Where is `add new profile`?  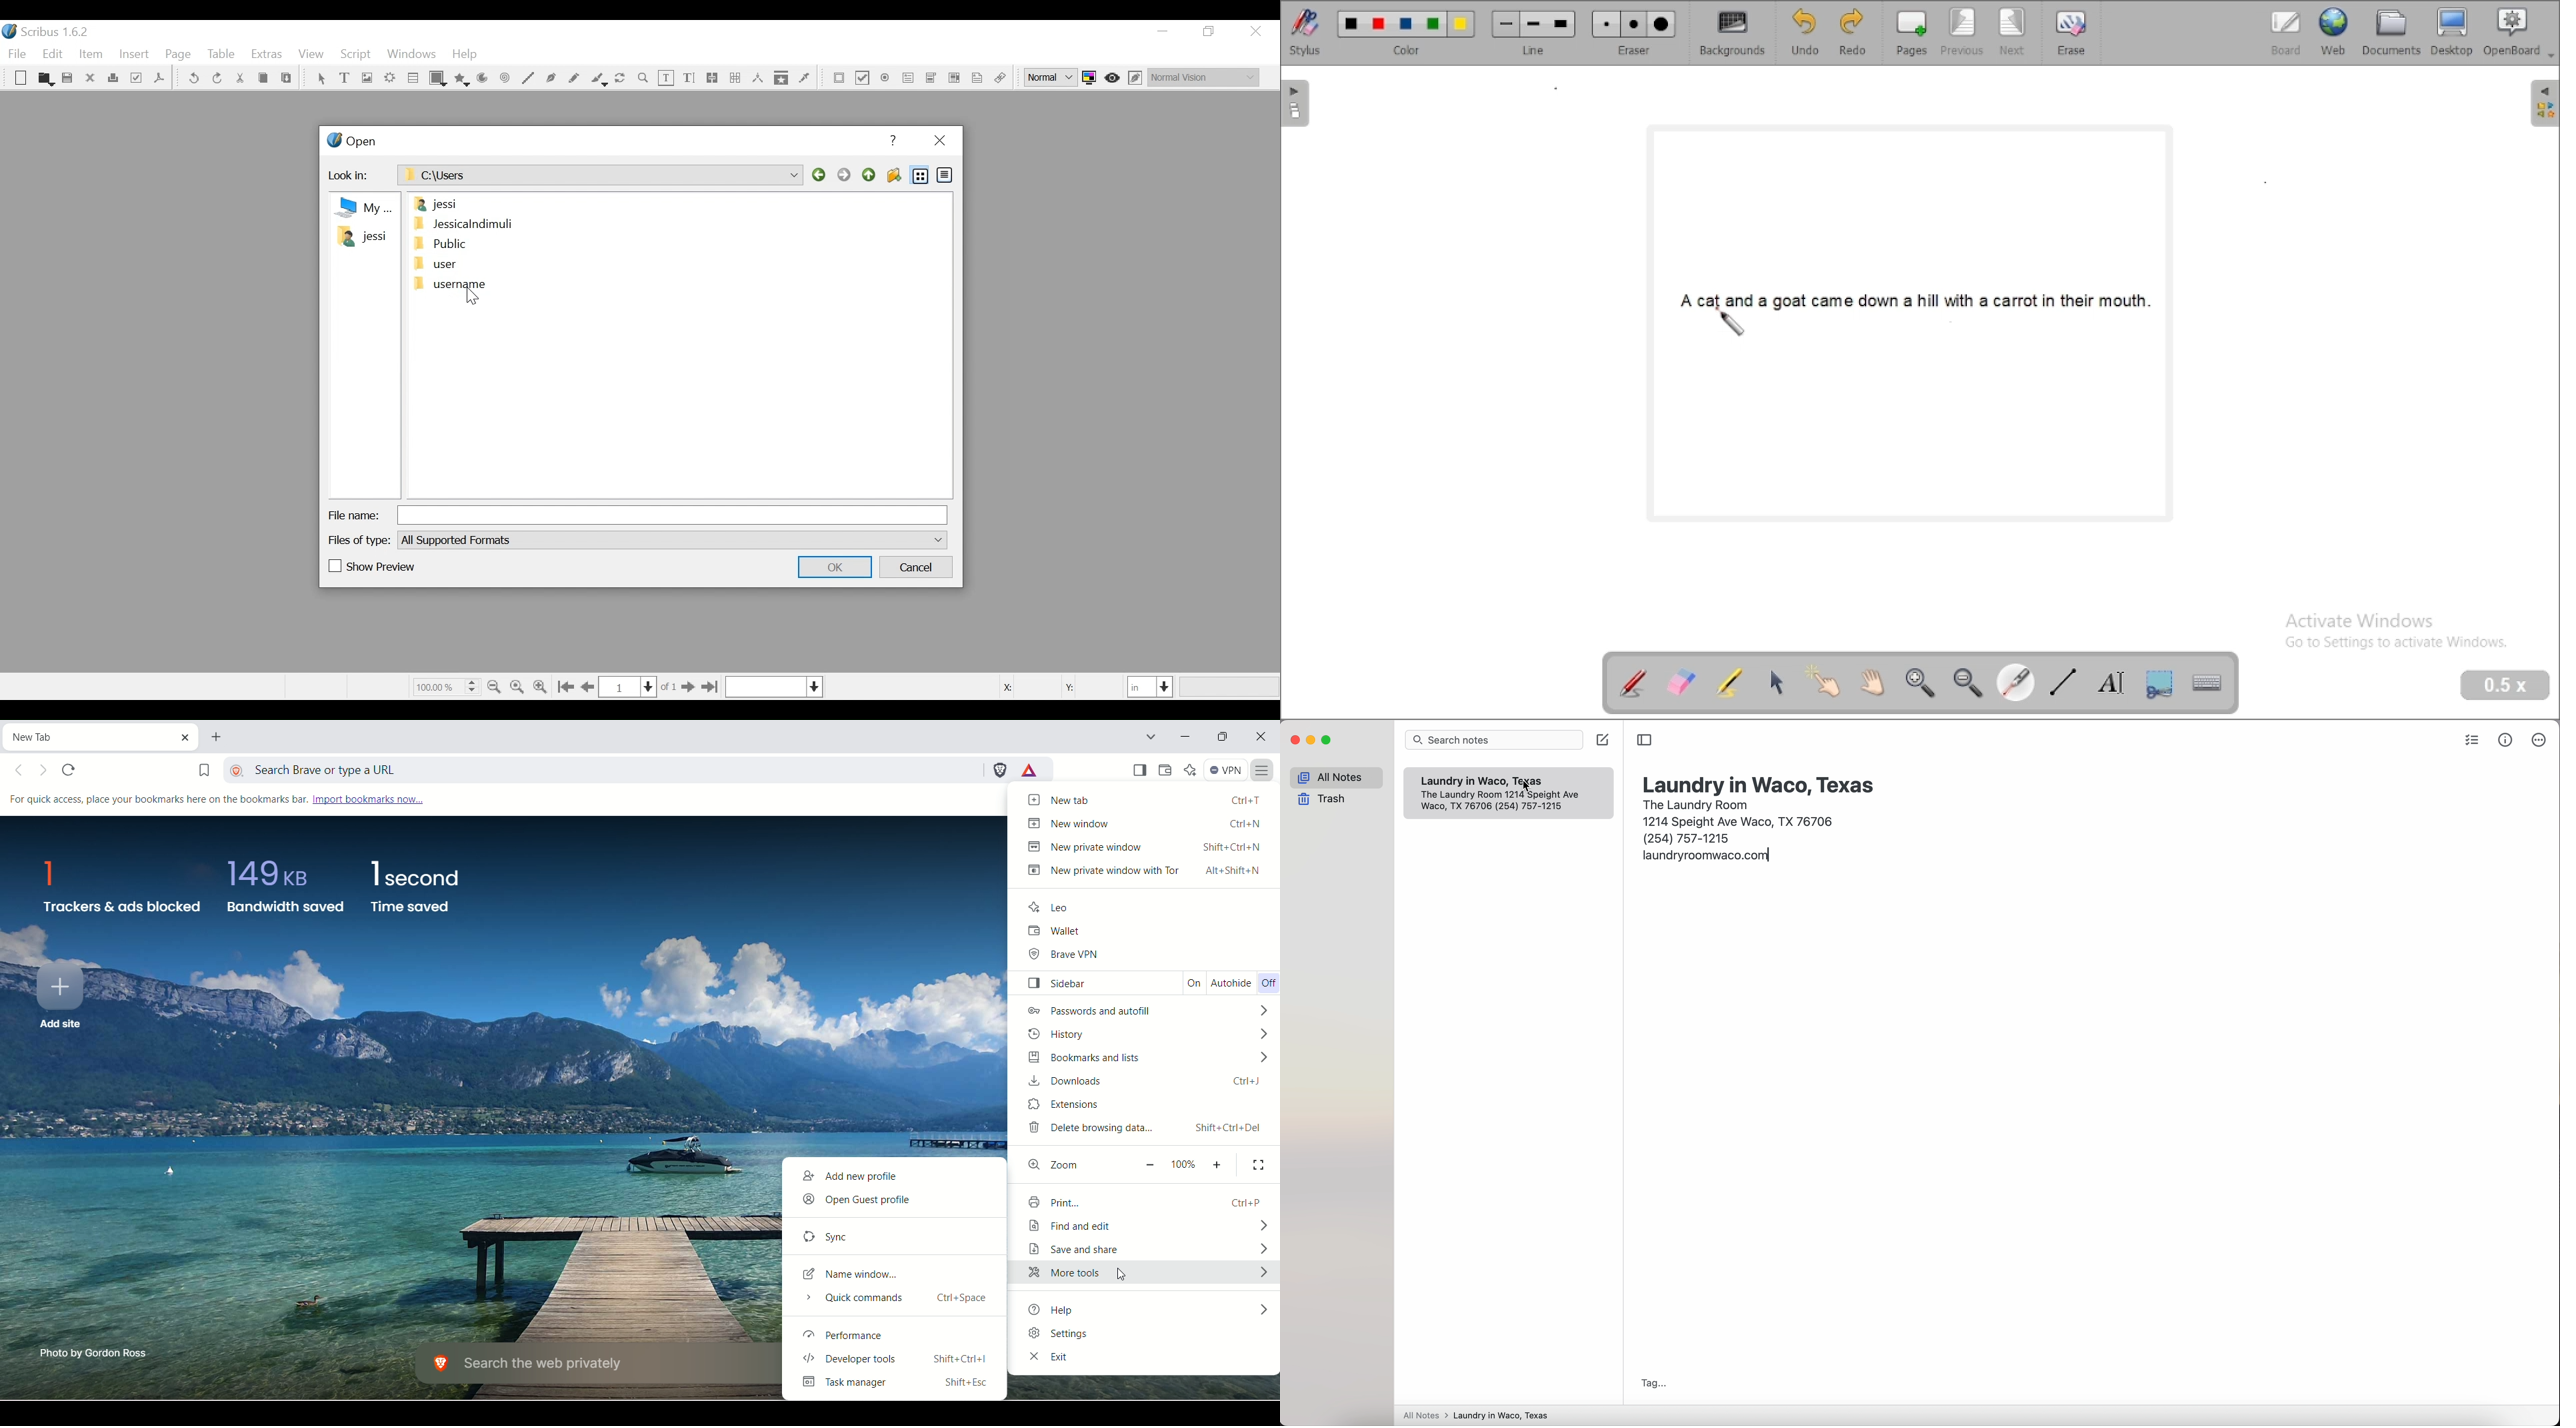
add new profile is located at coordinates (897, 1177).